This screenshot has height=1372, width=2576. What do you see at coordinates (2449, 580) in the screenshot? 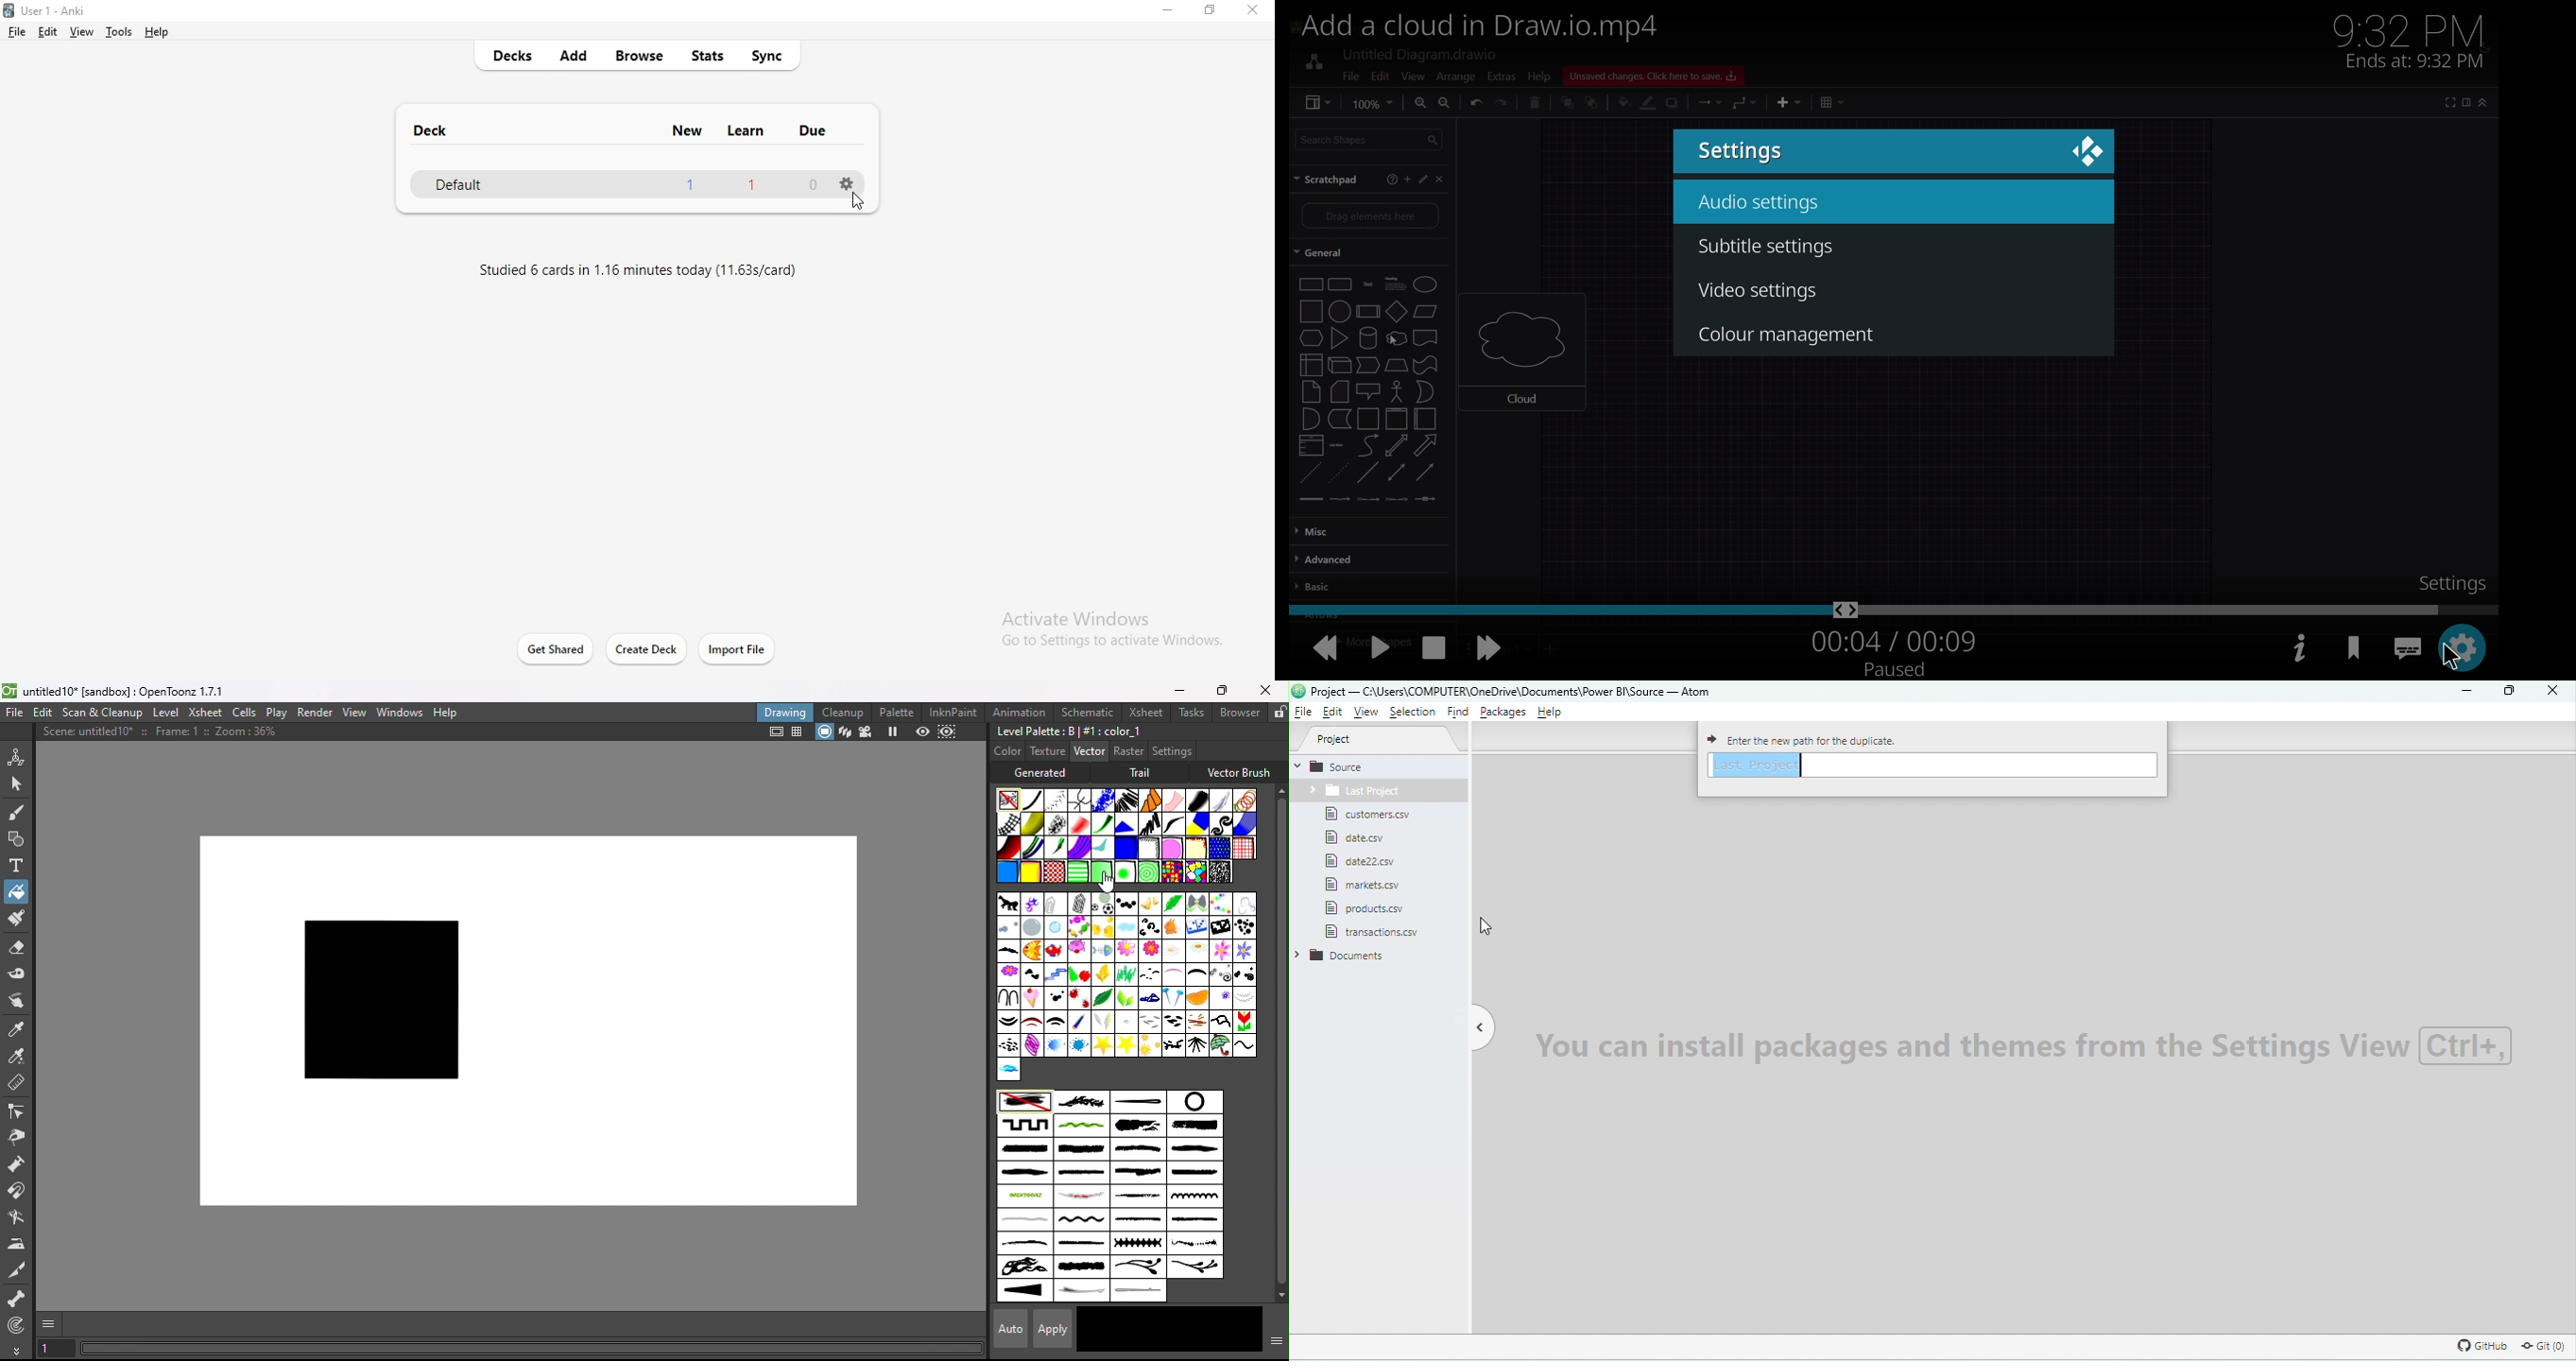
I see `setting` at bounding box center [2449, 580].